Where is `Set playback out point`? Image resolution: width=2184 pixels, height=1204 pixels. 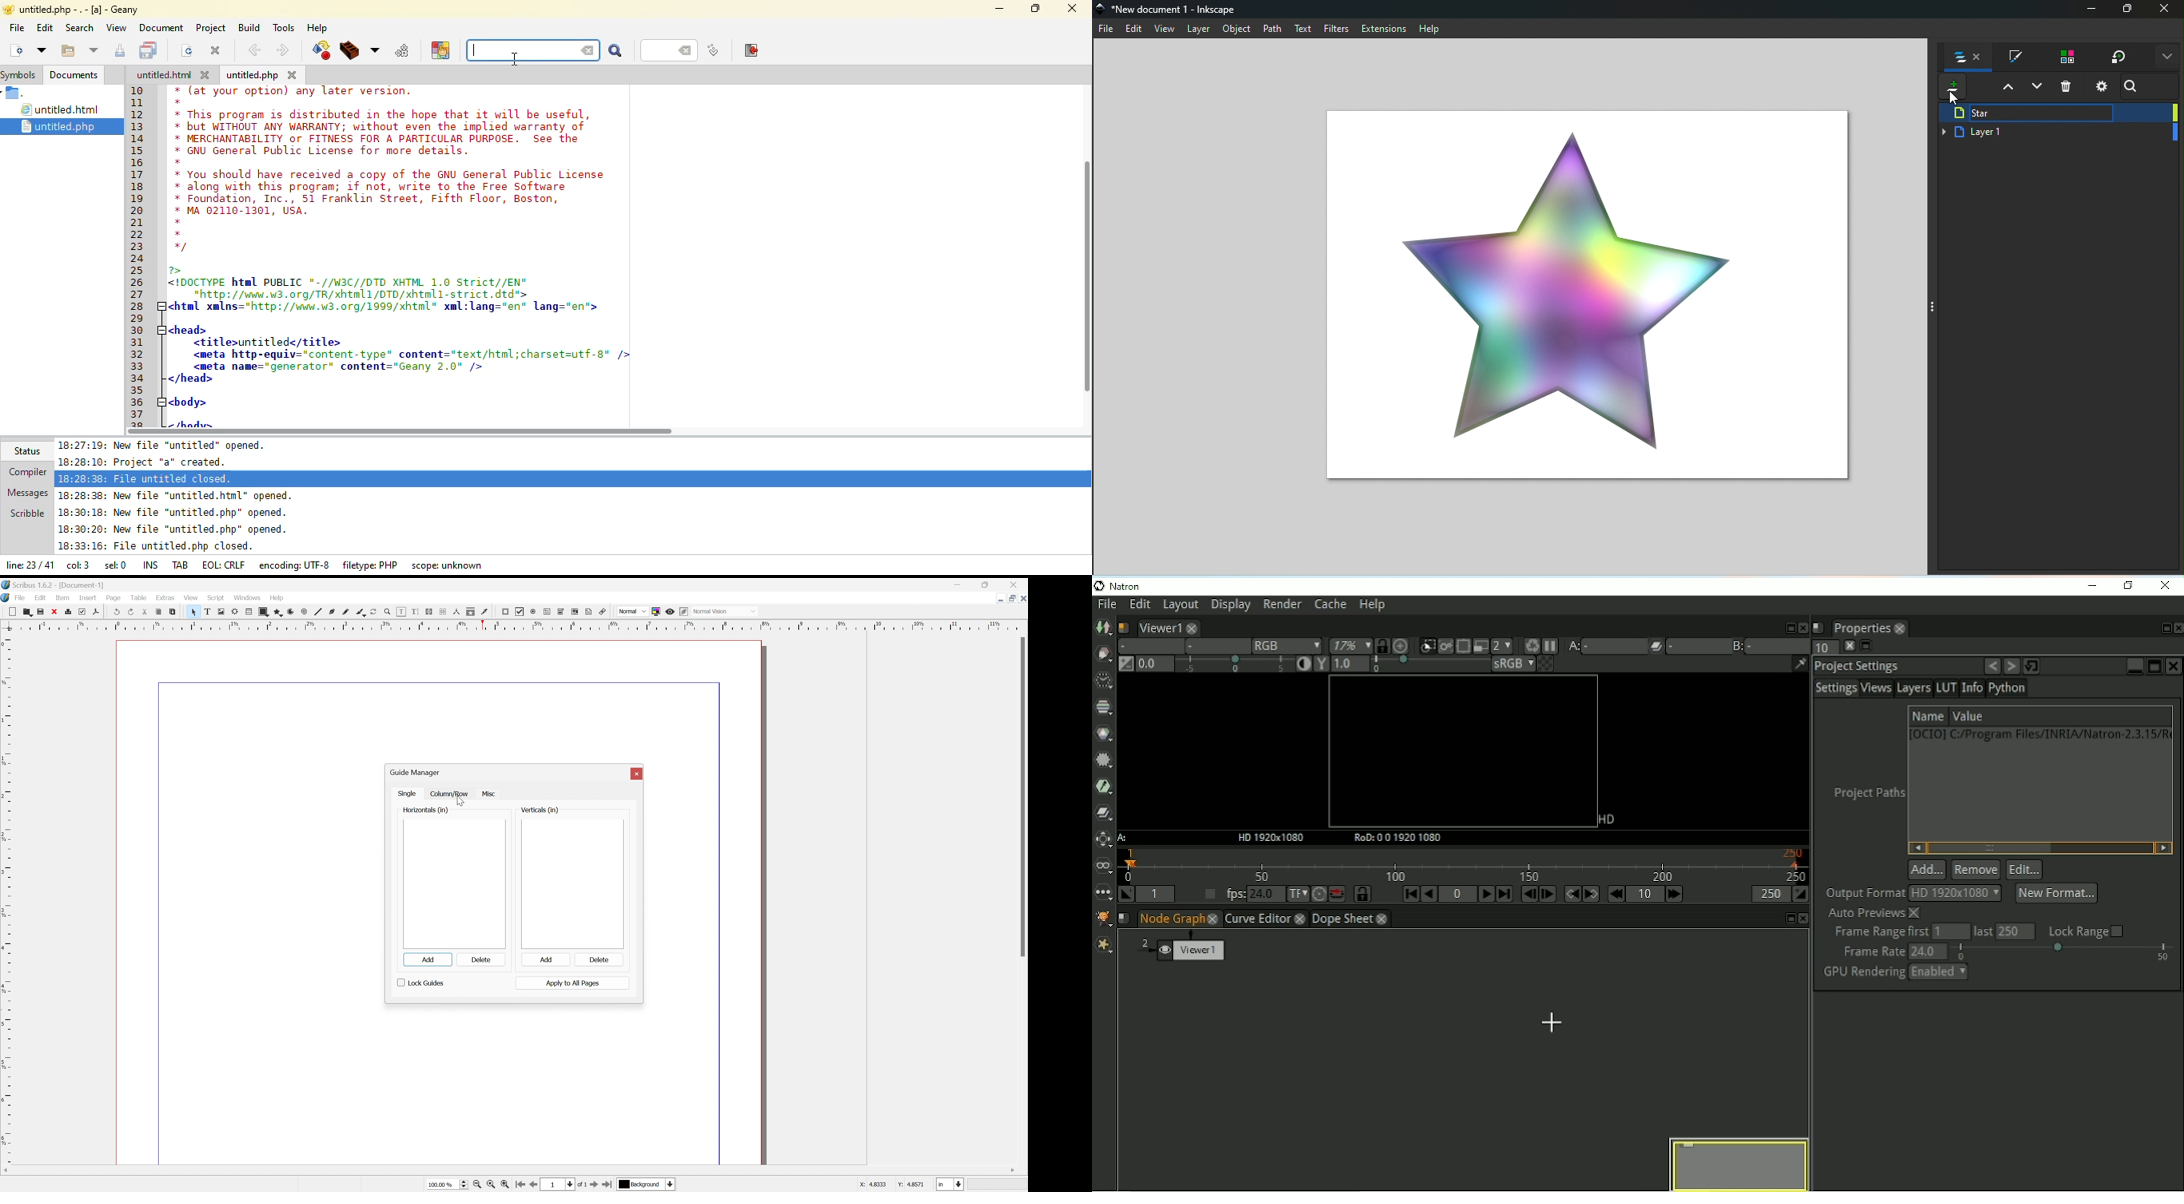
Set playback out point is located at coordinates (1800, 893).